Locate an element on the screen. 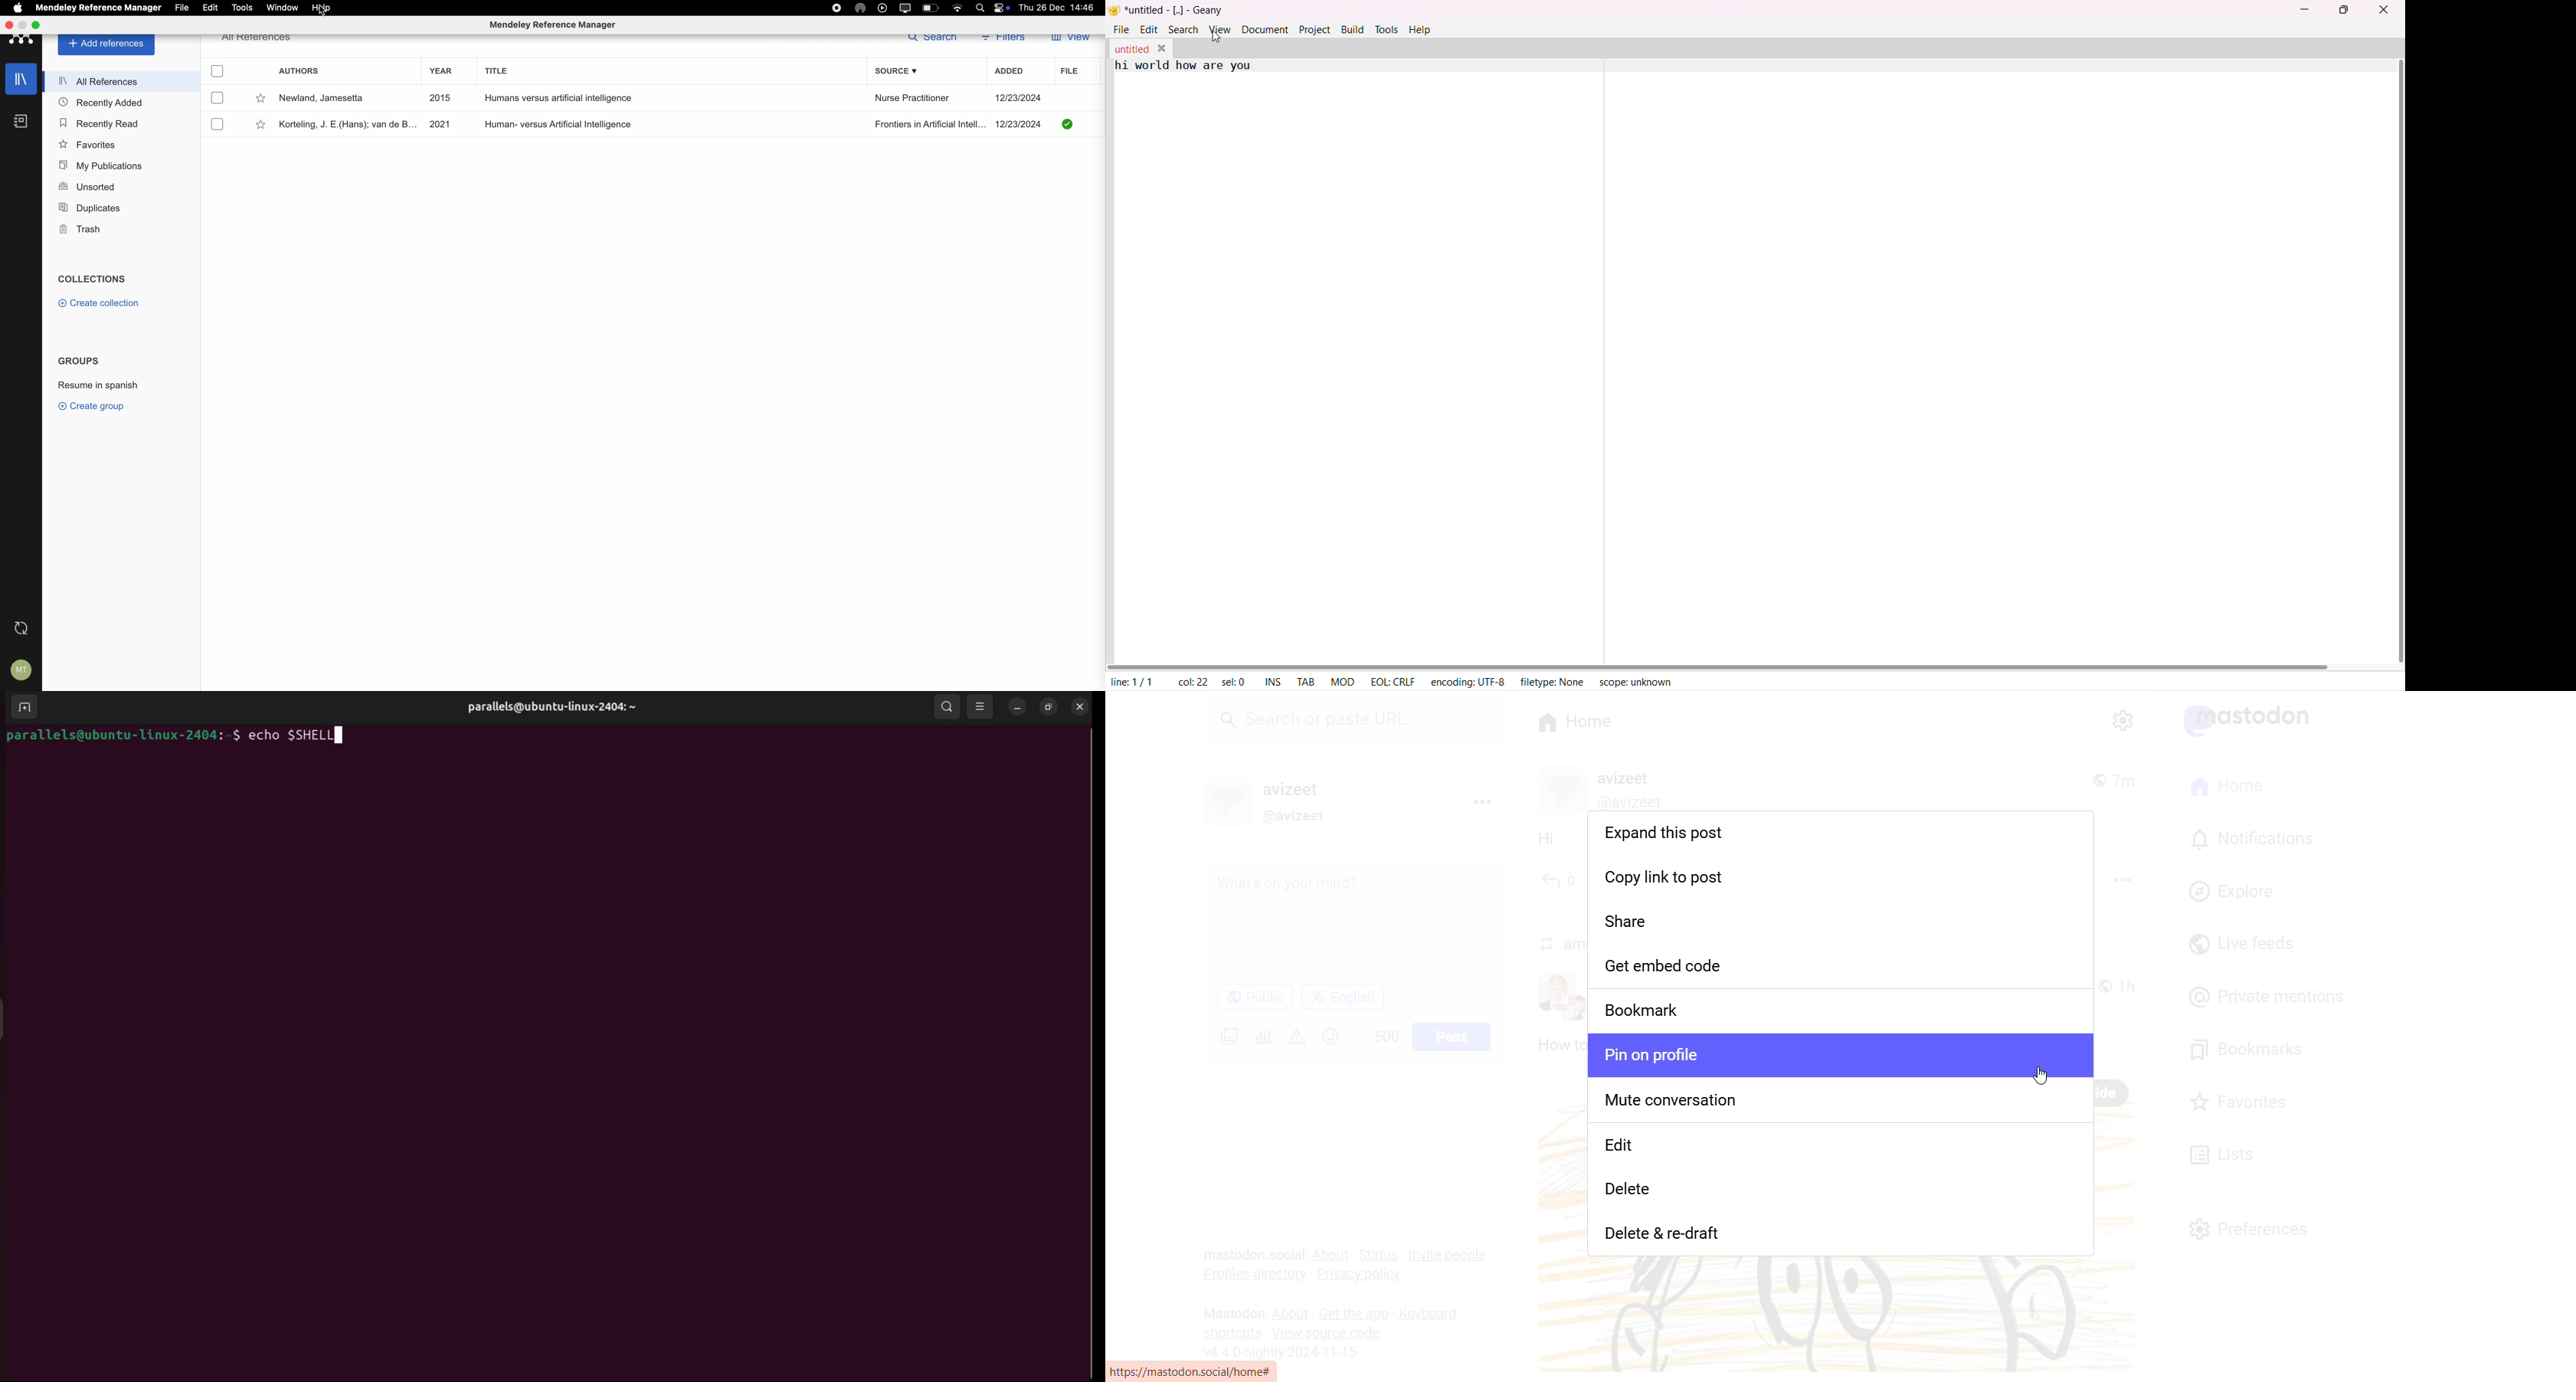  Home is located at coordinates (2227, 788).